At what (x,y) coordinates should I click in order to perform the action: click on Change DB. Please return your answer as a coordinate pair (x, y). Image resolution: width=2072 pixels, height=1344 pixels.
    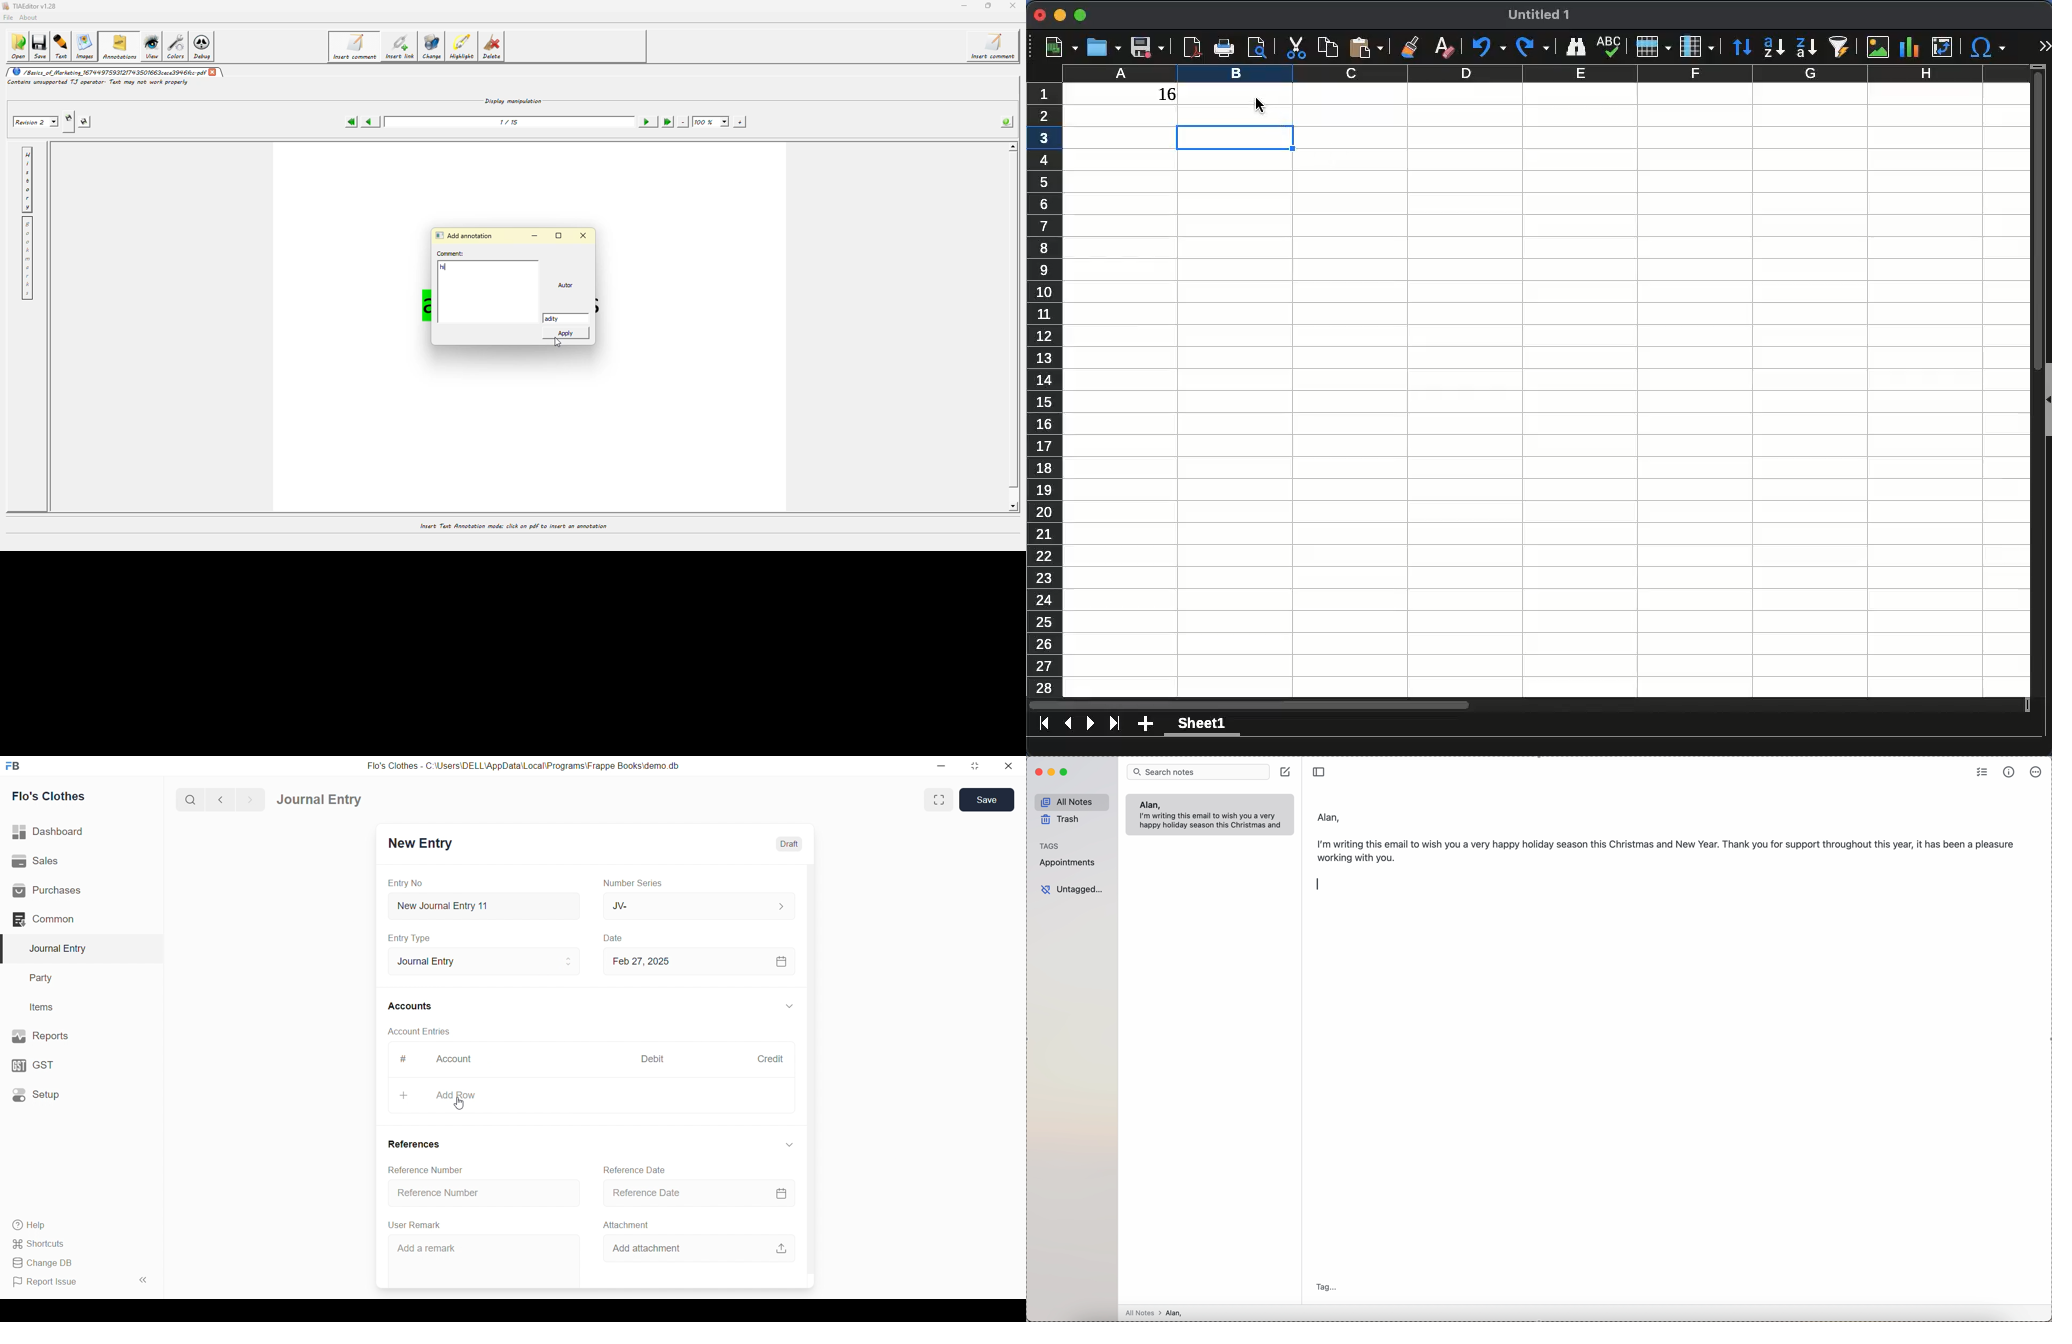
    Looking at the image, I should click on (66, 1263).